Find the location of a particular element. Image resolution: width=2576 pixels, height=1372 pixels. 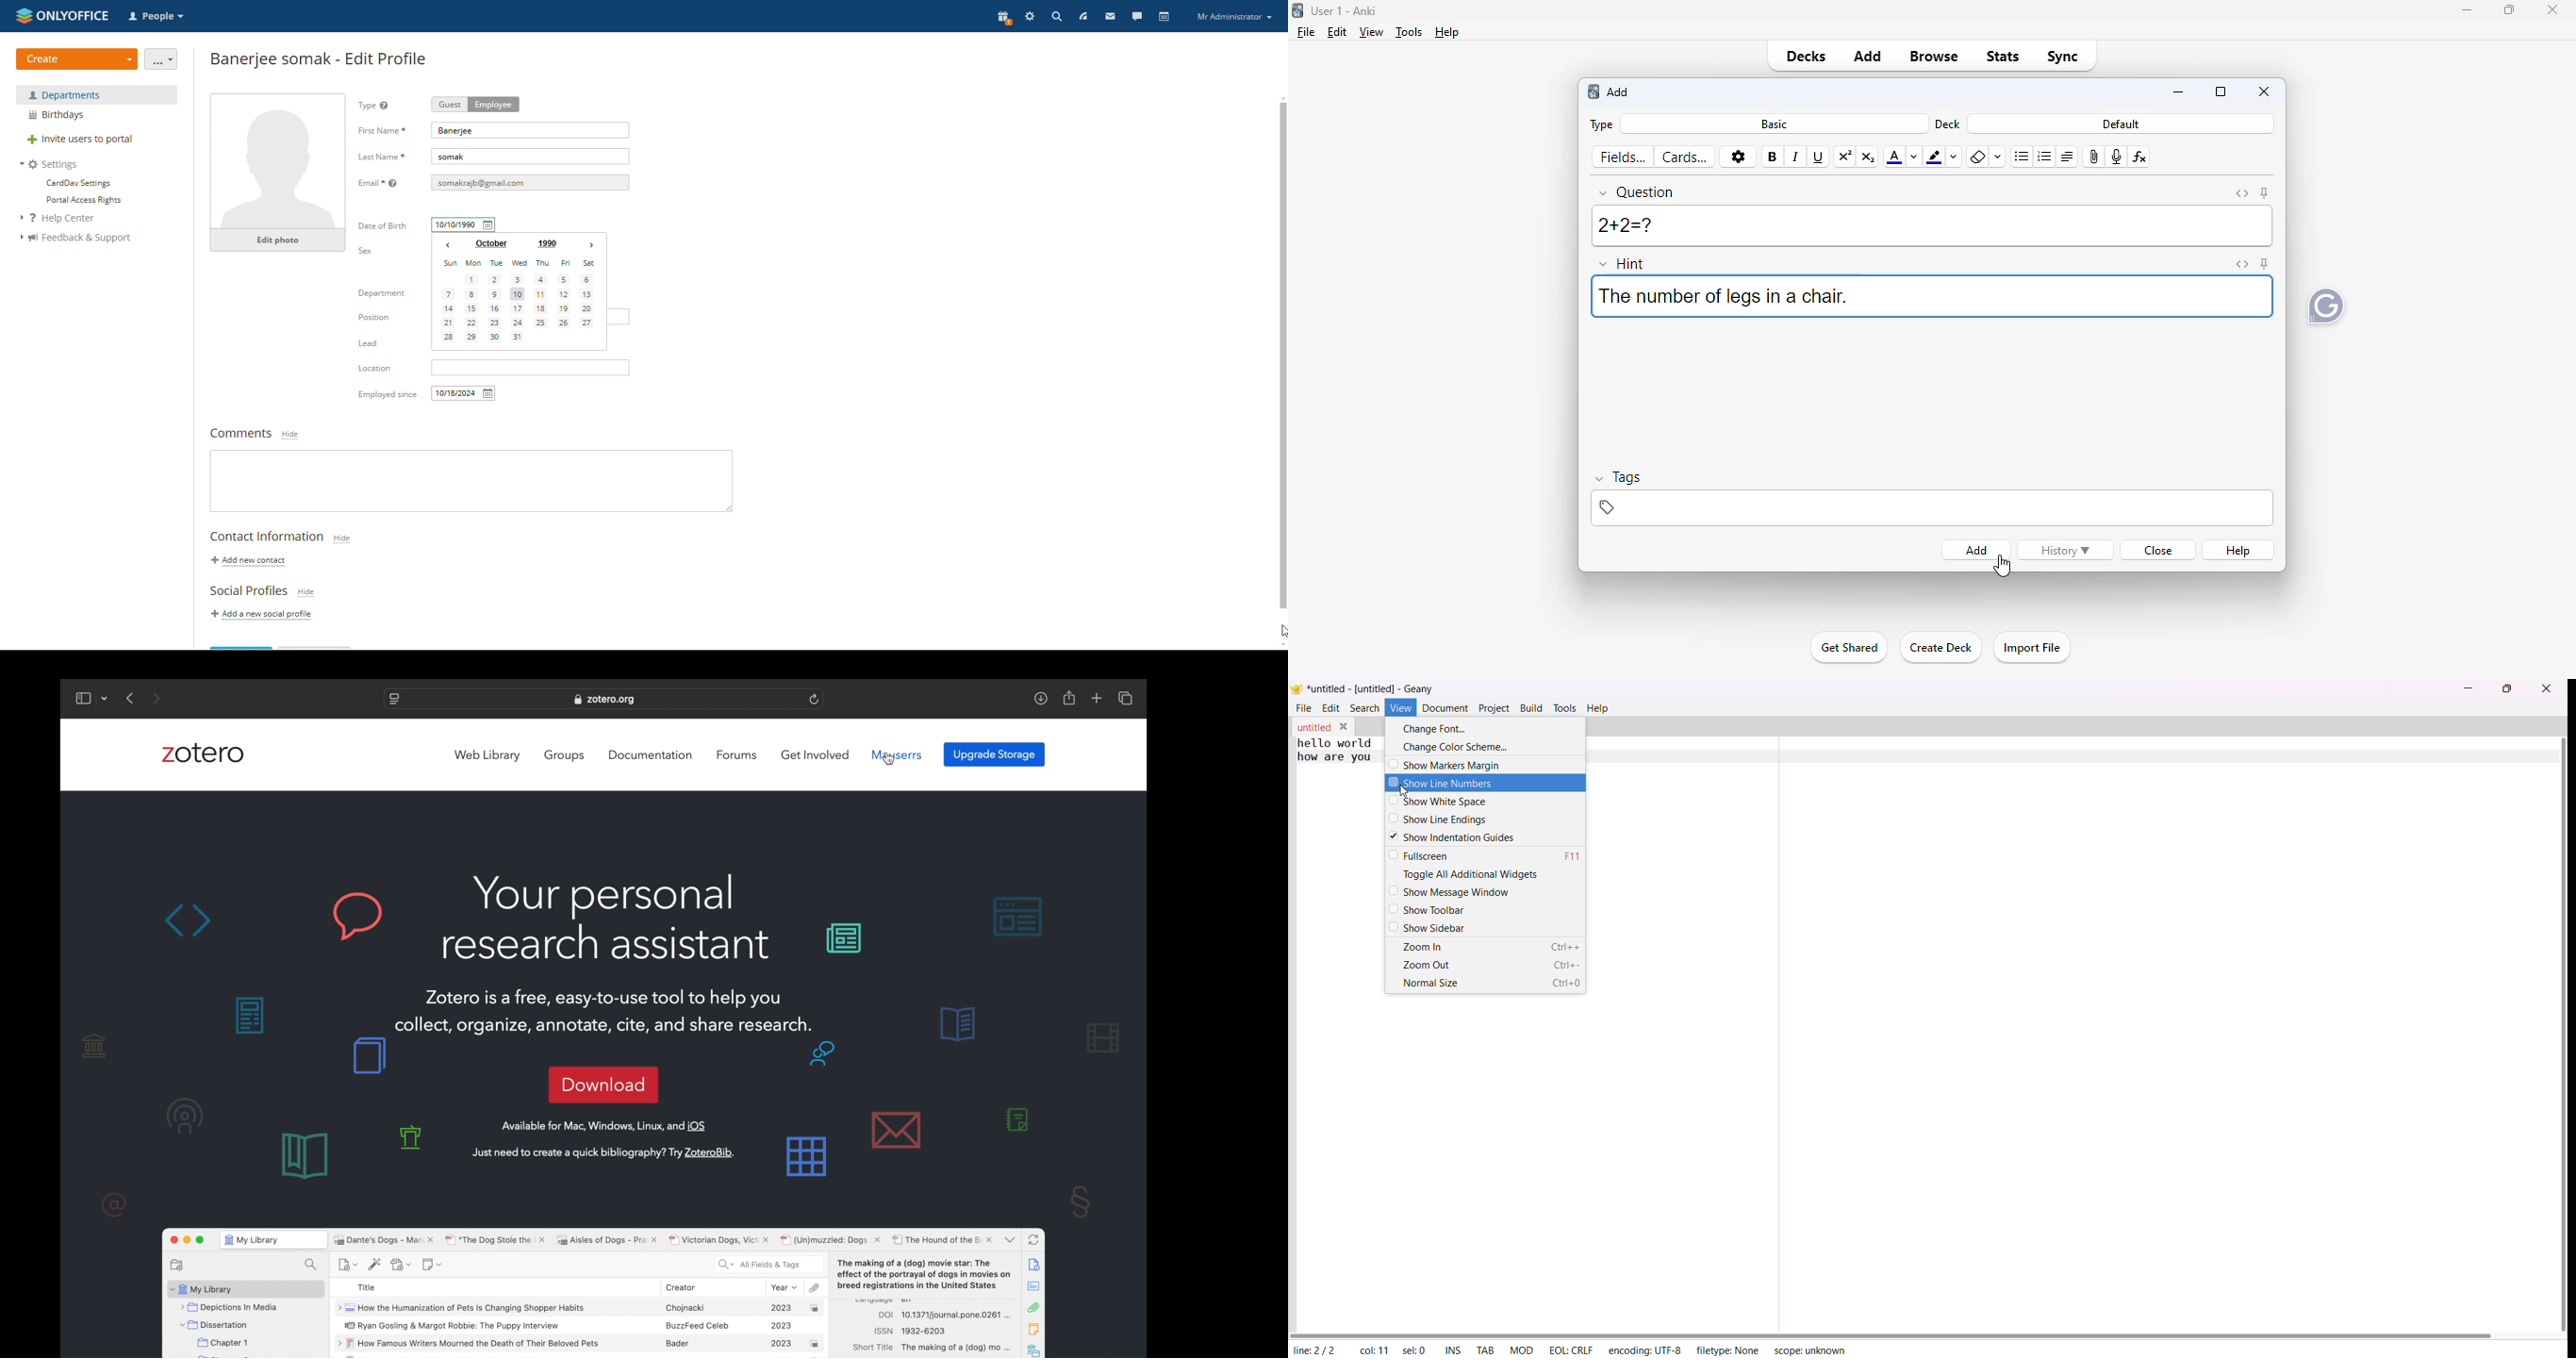

Email is located at coordinates (380, 182).